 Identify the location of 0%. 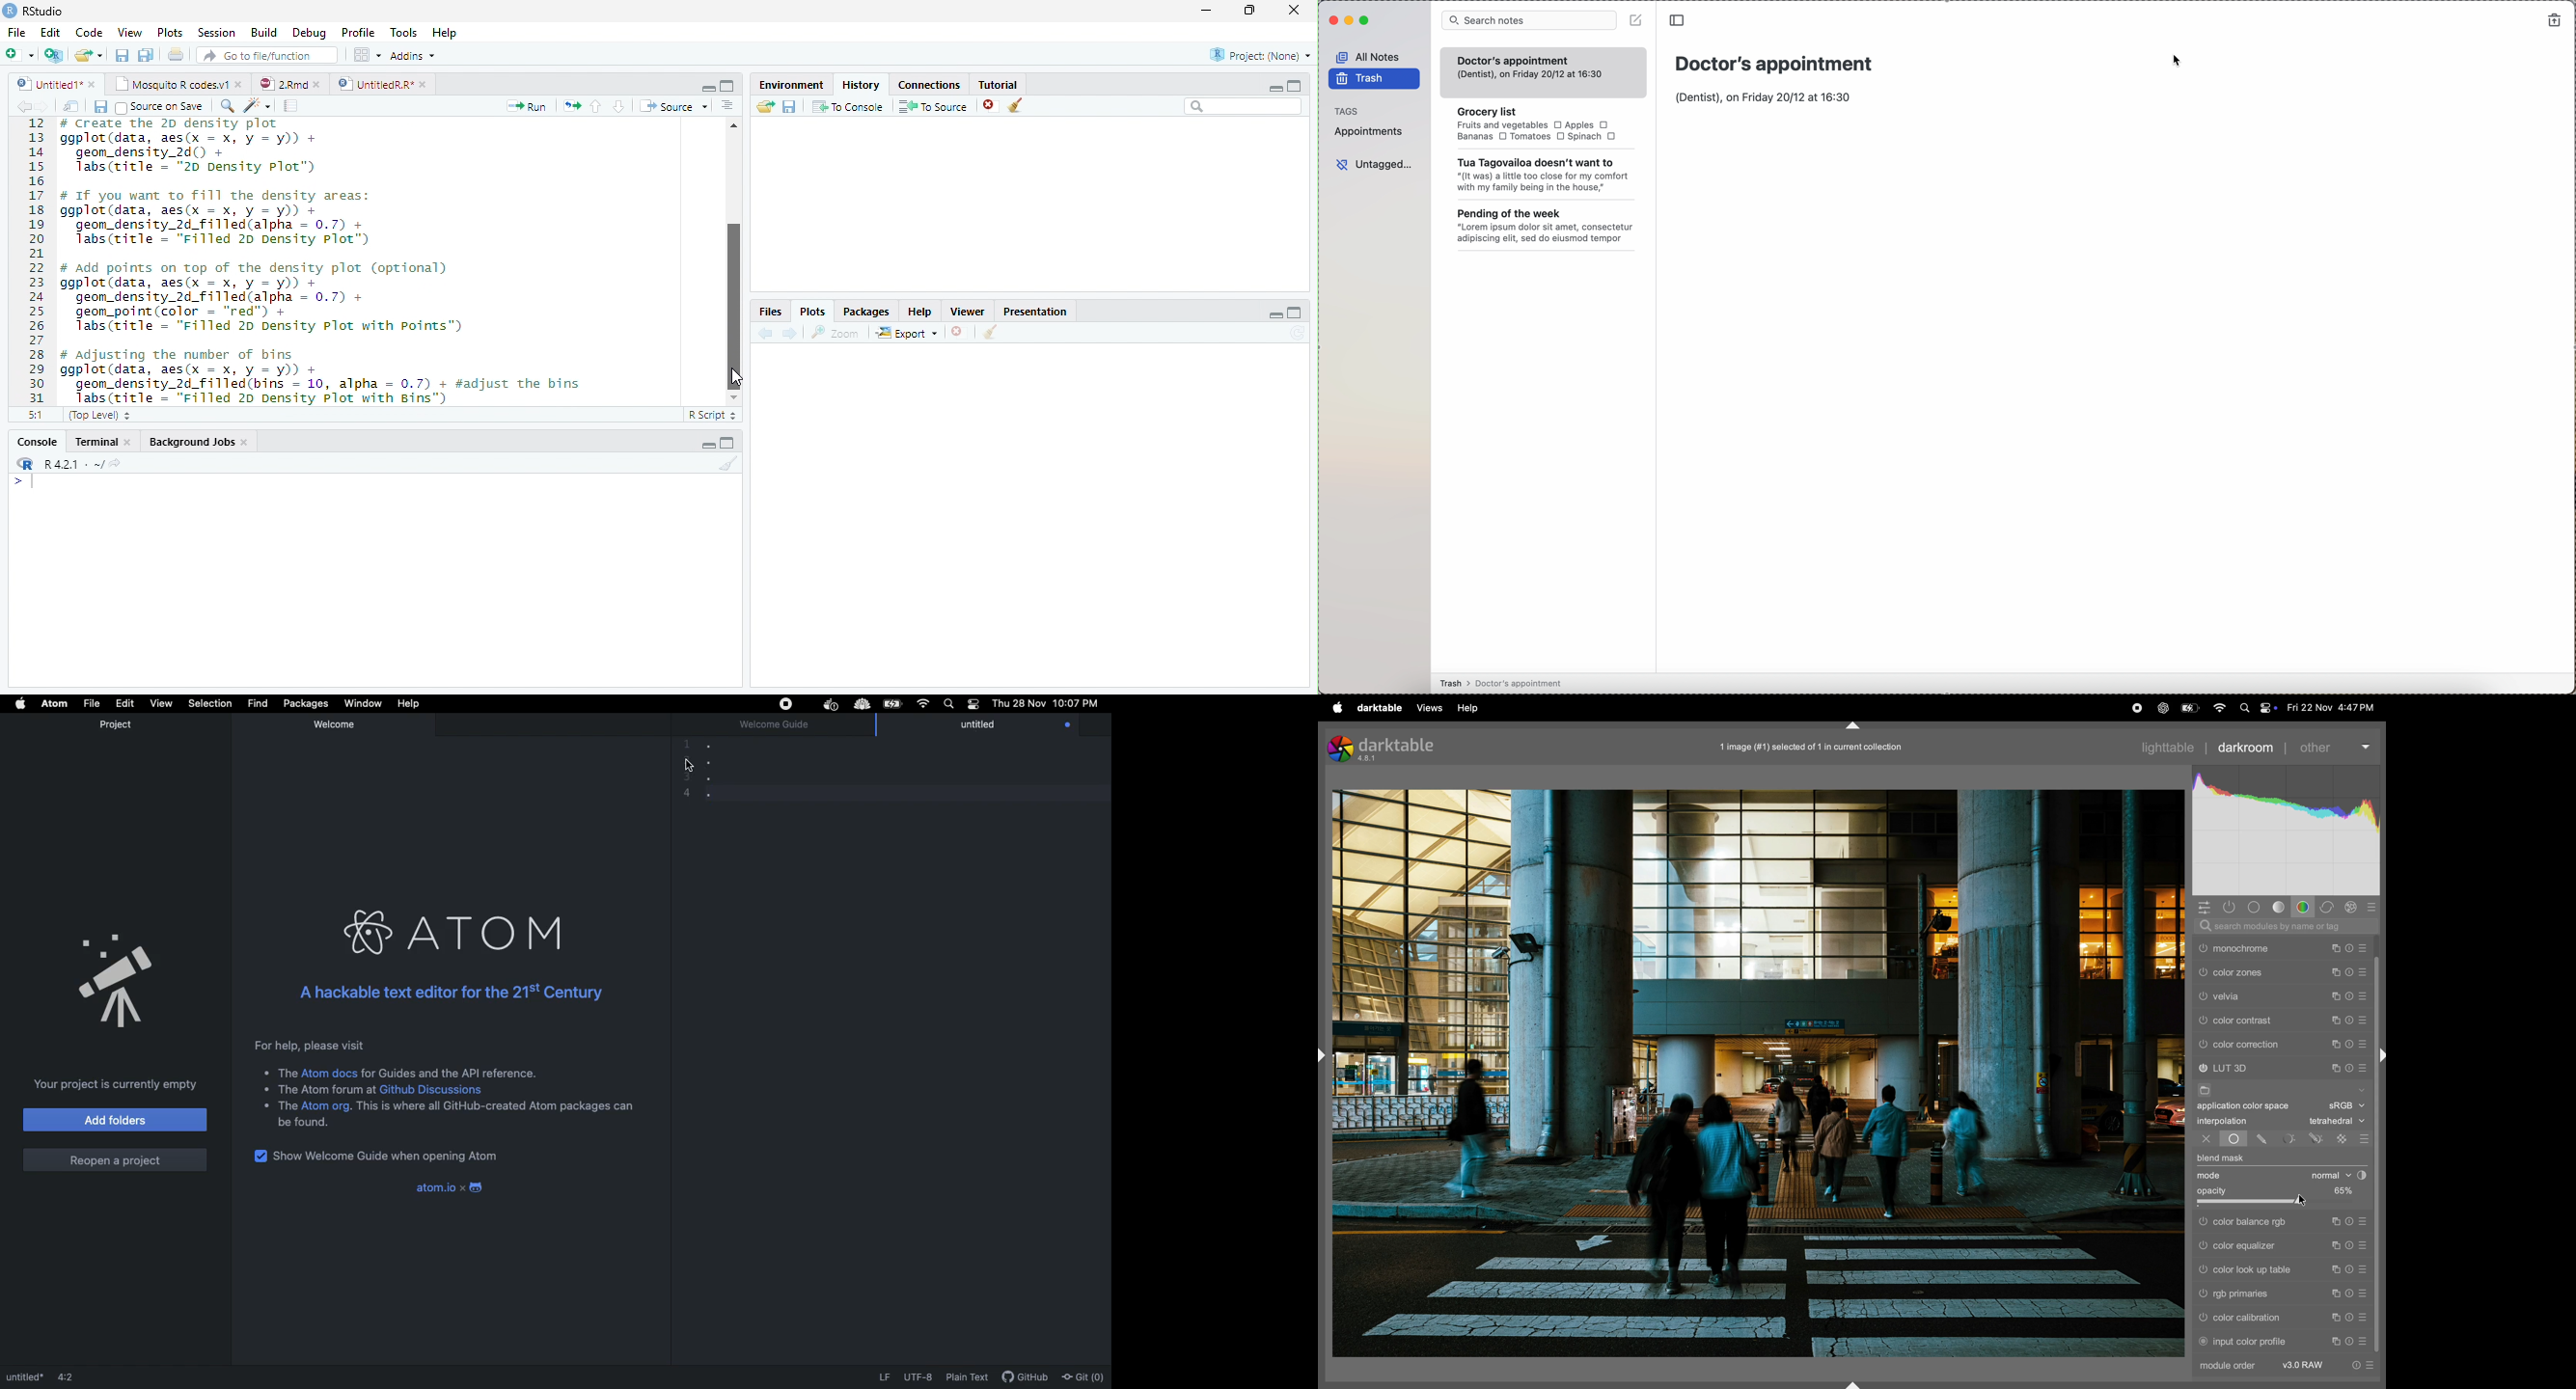
(2338, 1190).